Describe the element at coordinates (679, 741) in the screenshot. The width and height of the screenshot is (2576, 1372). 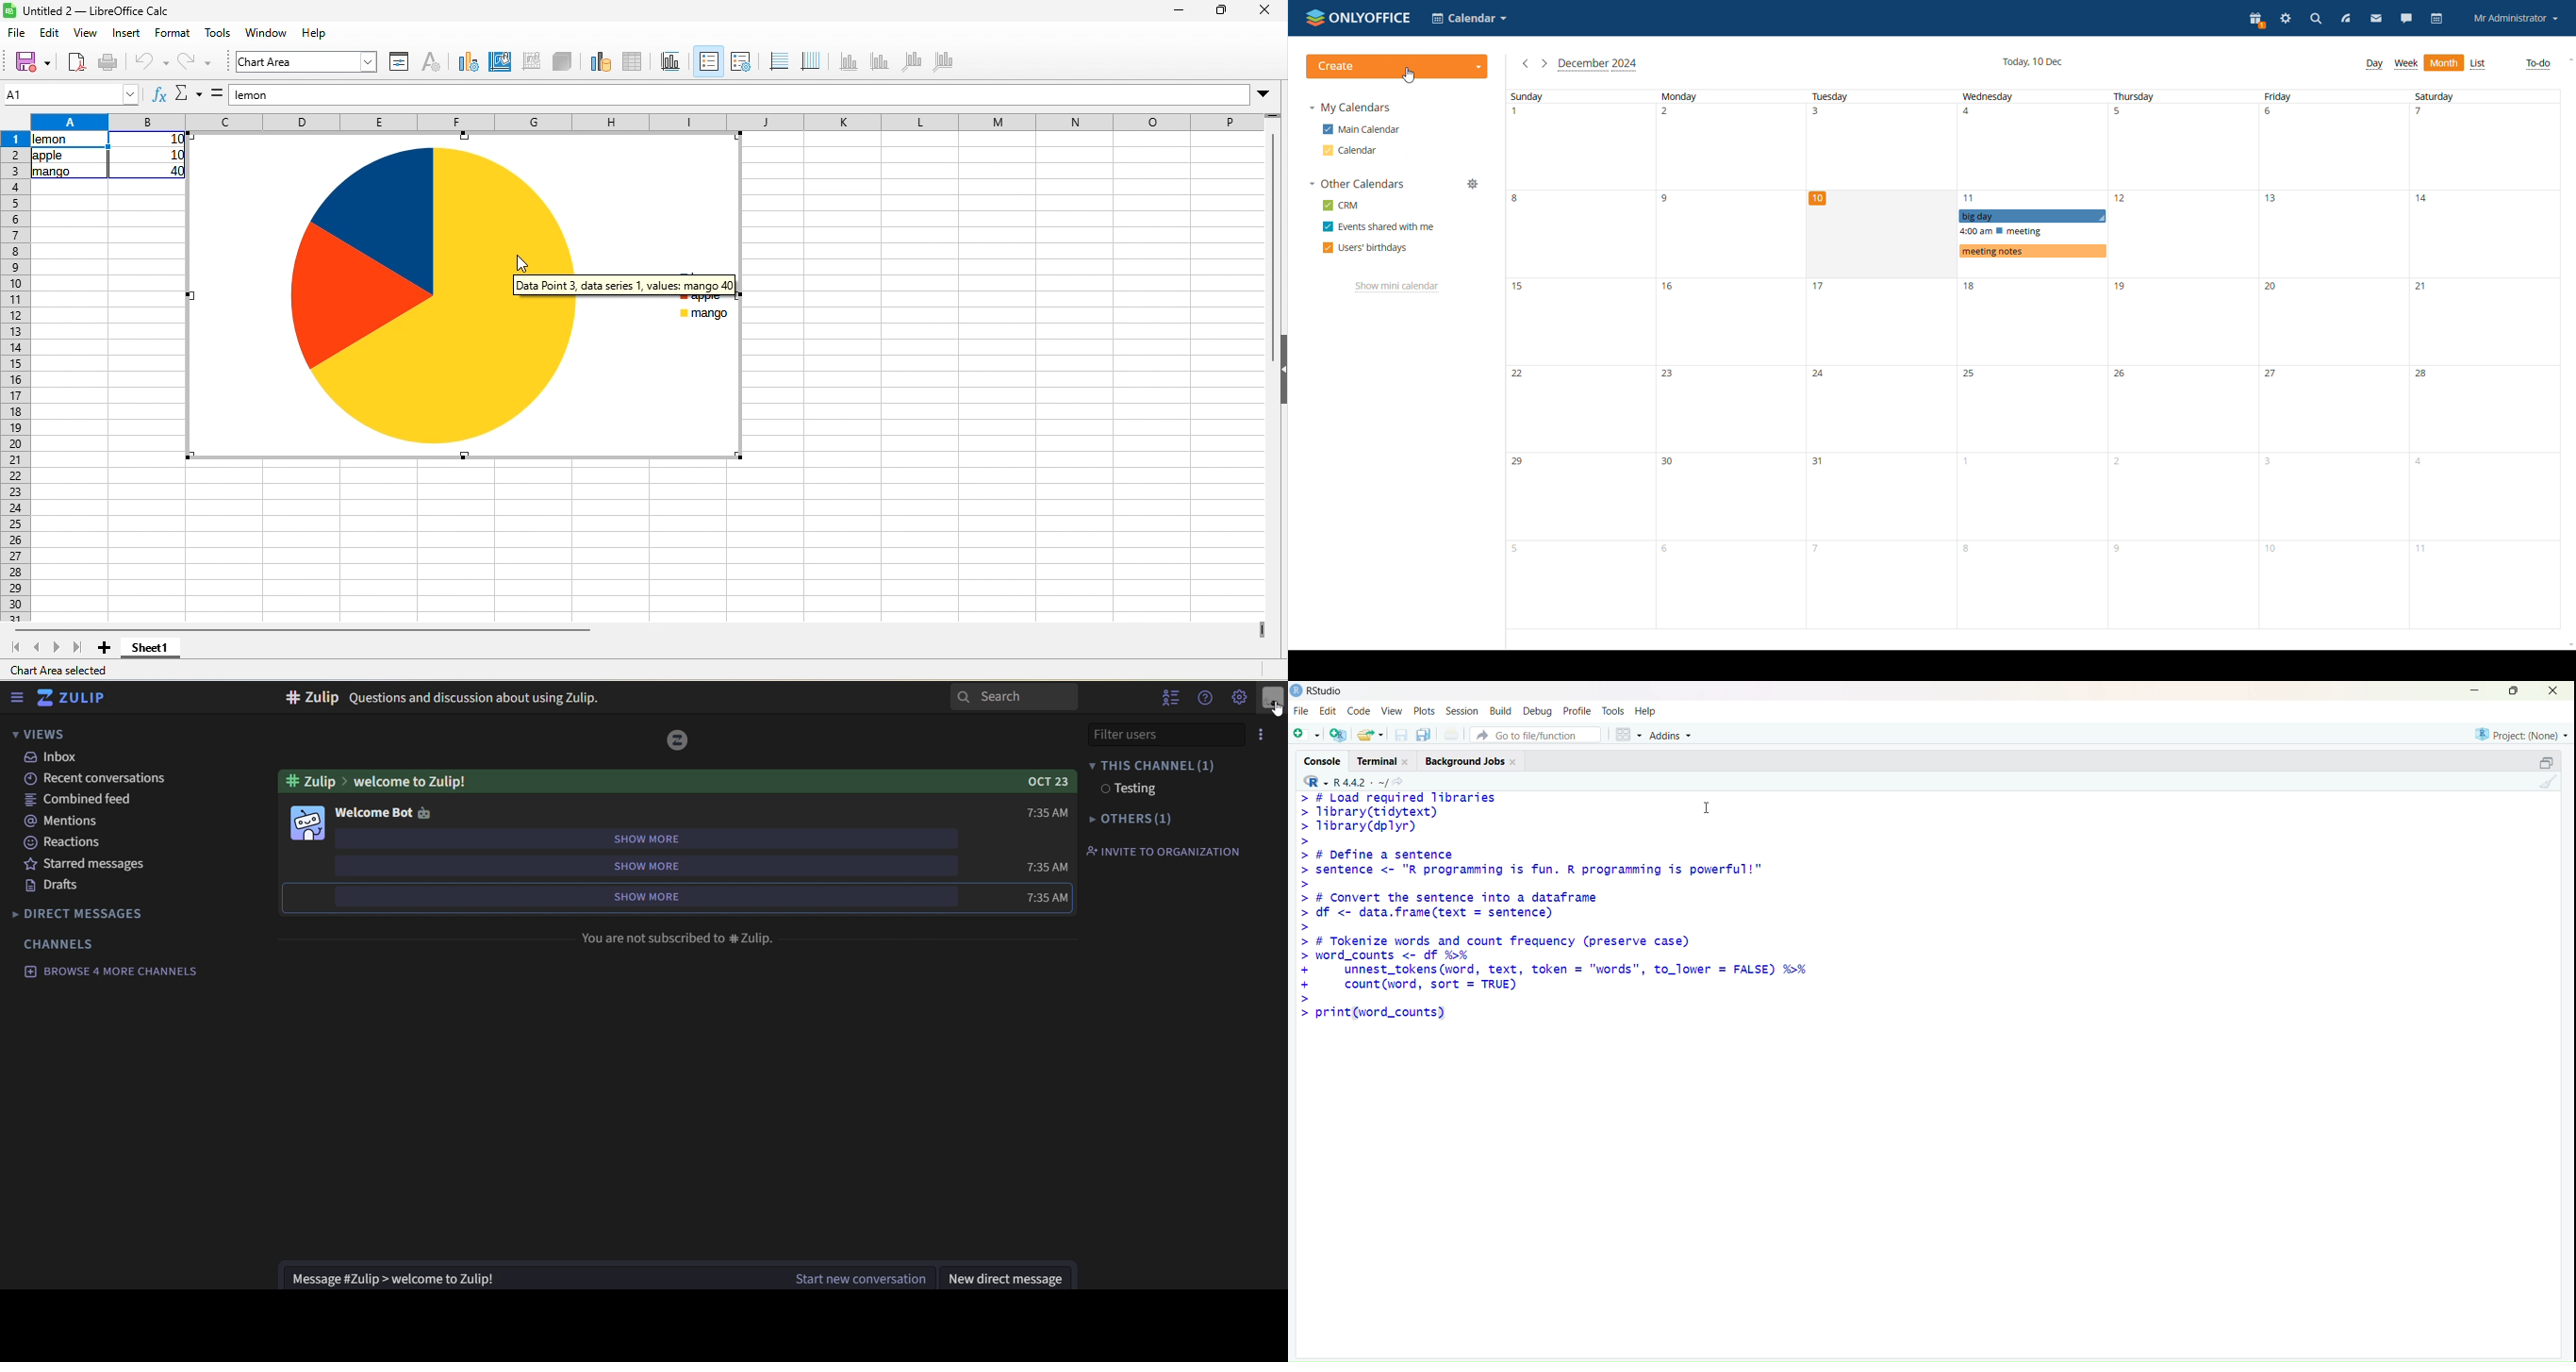
I see `image` at that location.